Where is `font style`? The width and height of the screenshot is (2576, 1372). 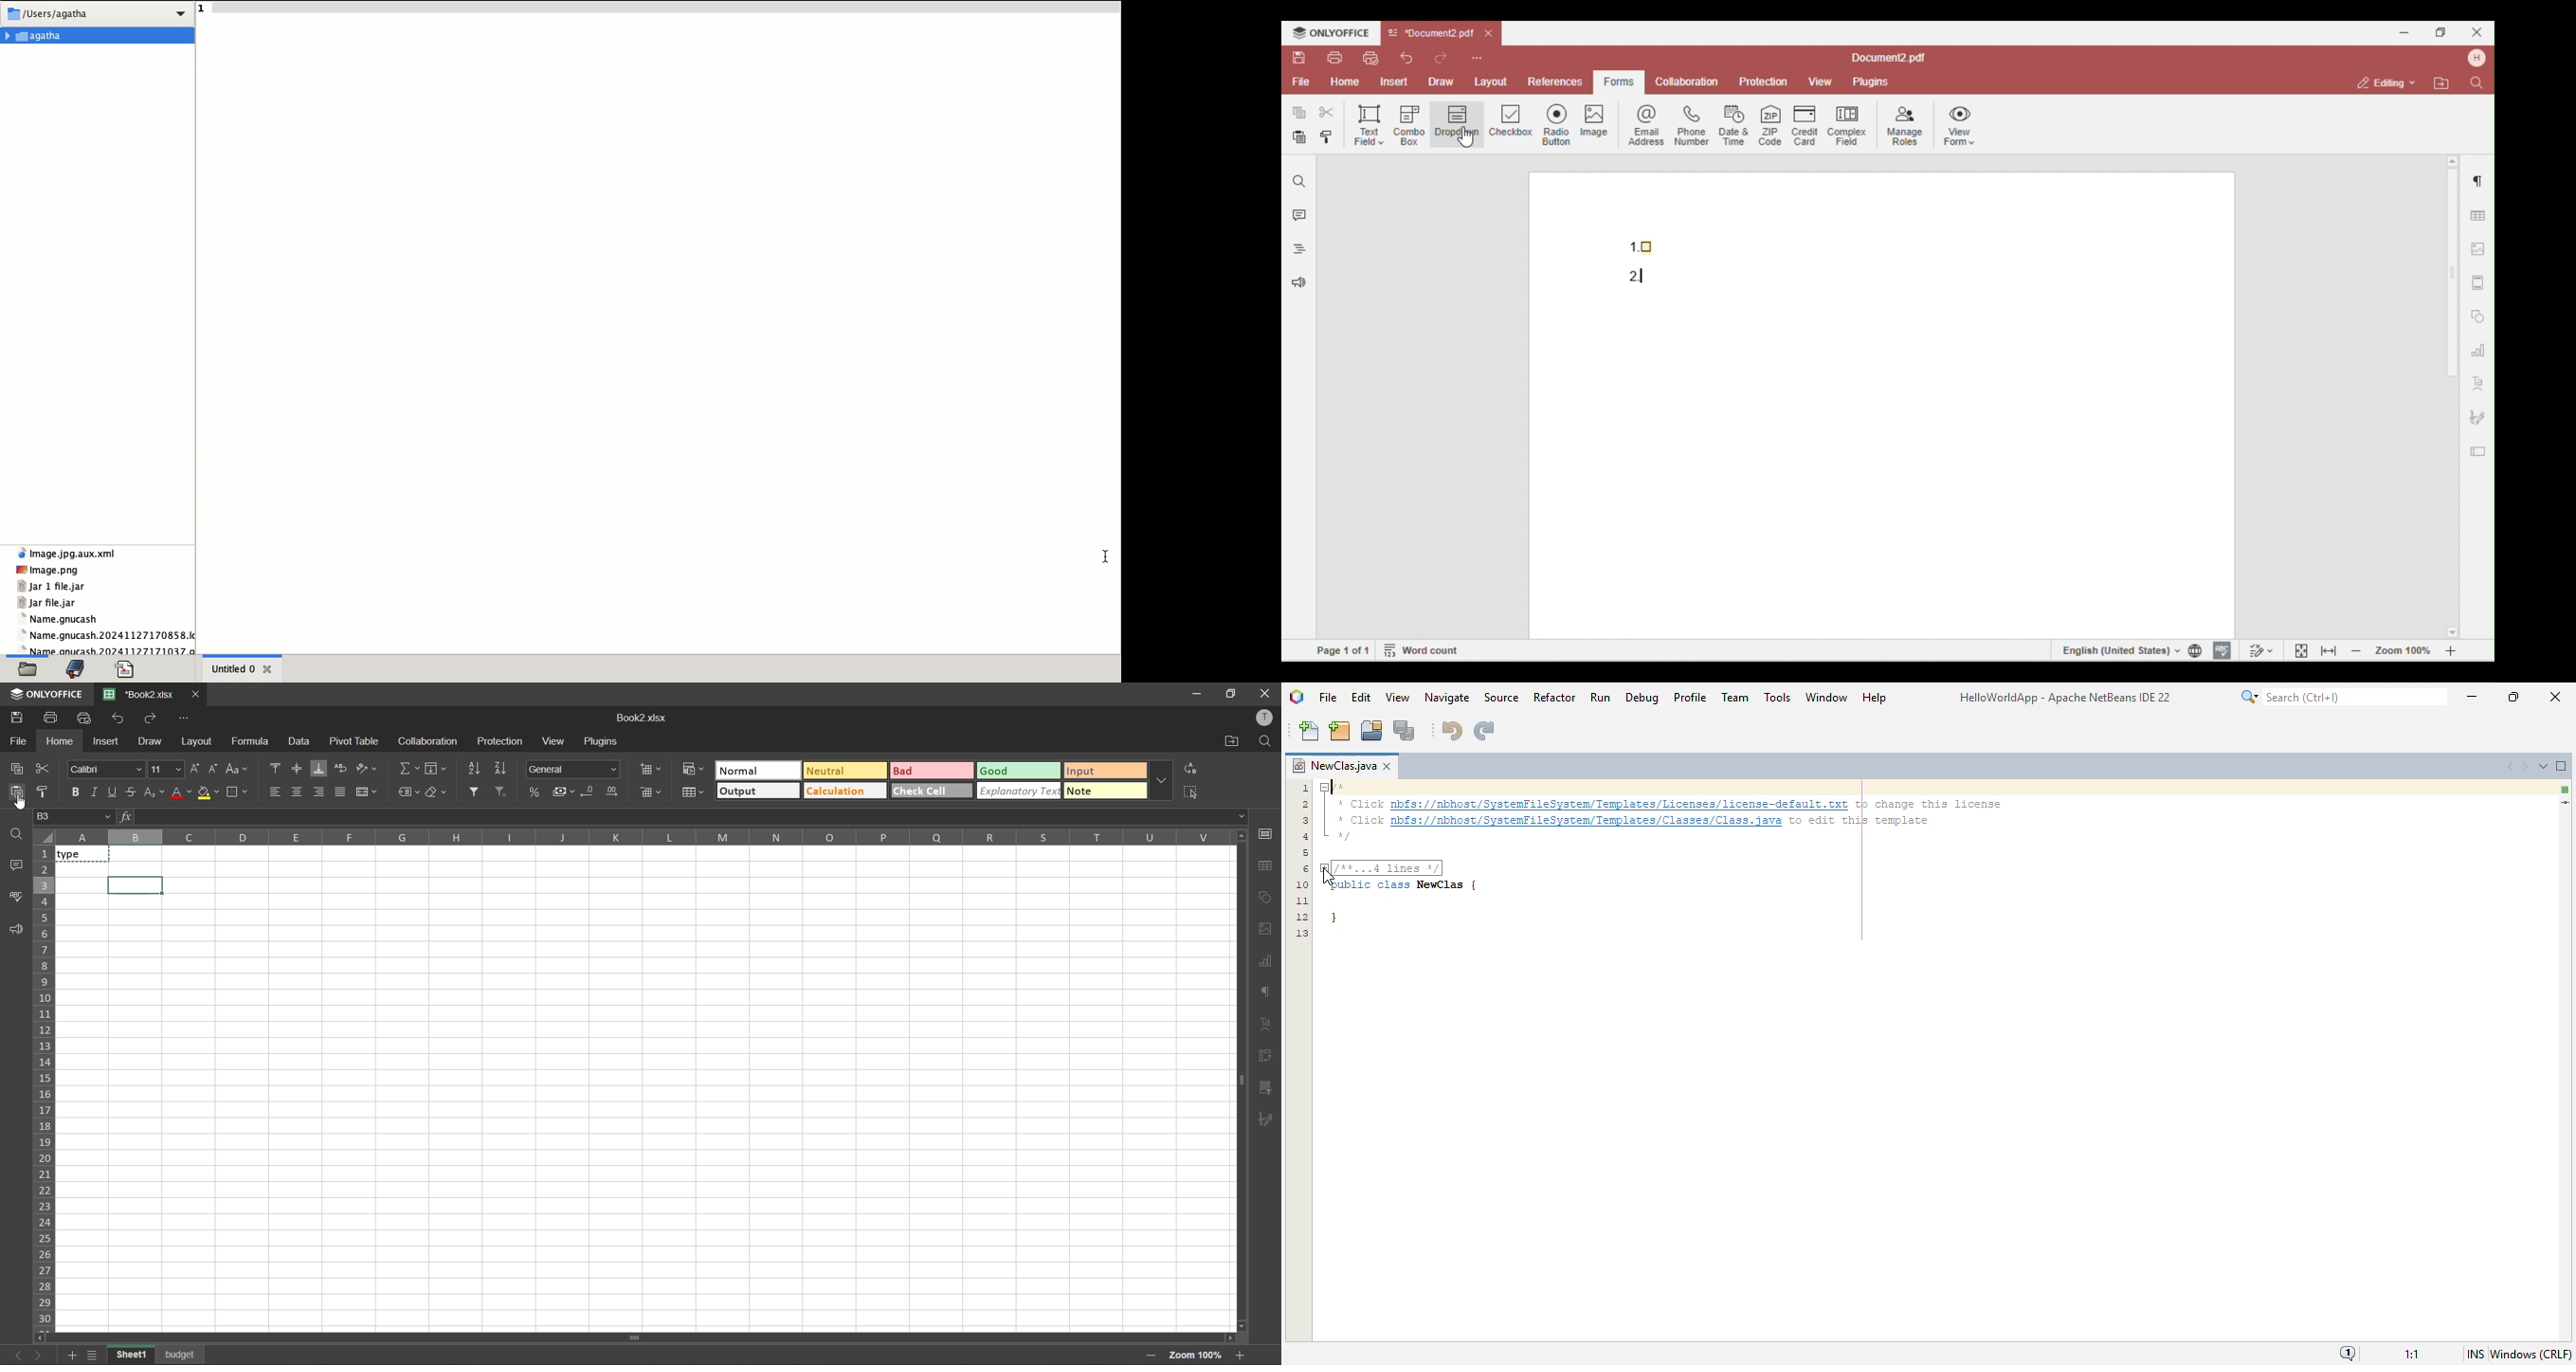
font style is located at coordinates (105, 768).